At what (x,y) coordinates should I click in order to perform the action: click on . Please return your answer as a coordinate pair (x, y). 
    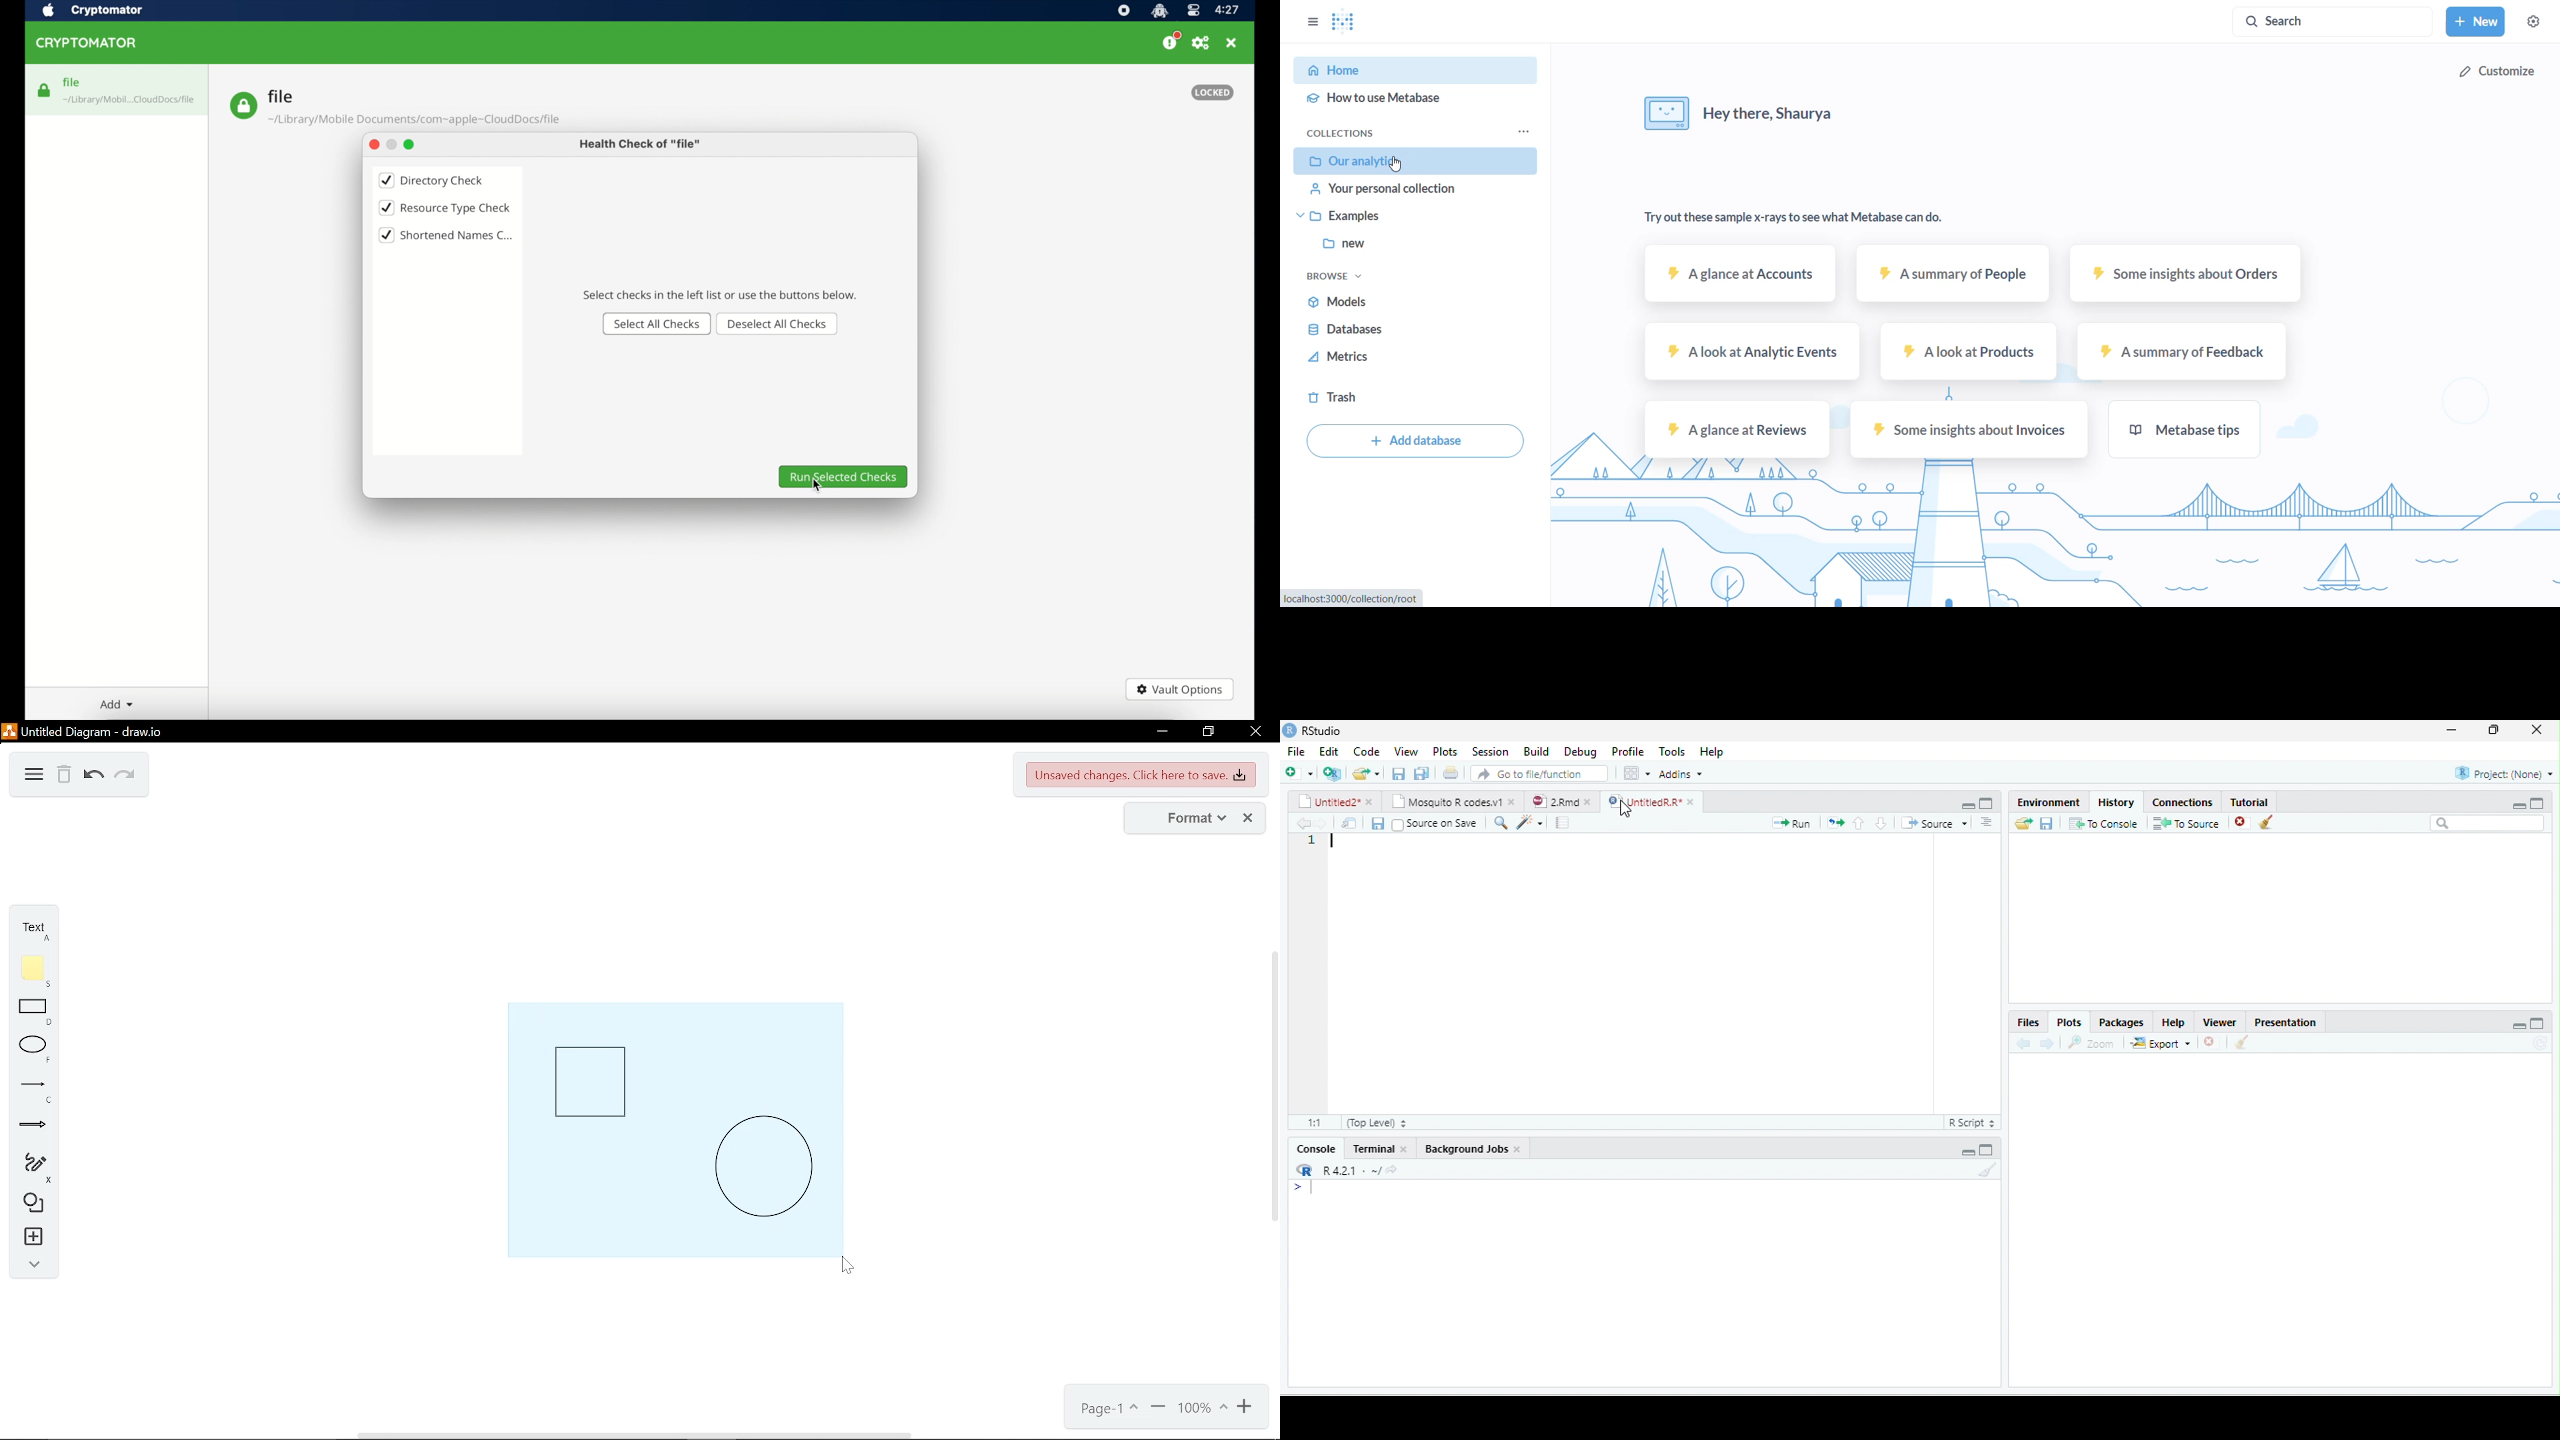
    Looking at the image, I should click on (2503, 1023).